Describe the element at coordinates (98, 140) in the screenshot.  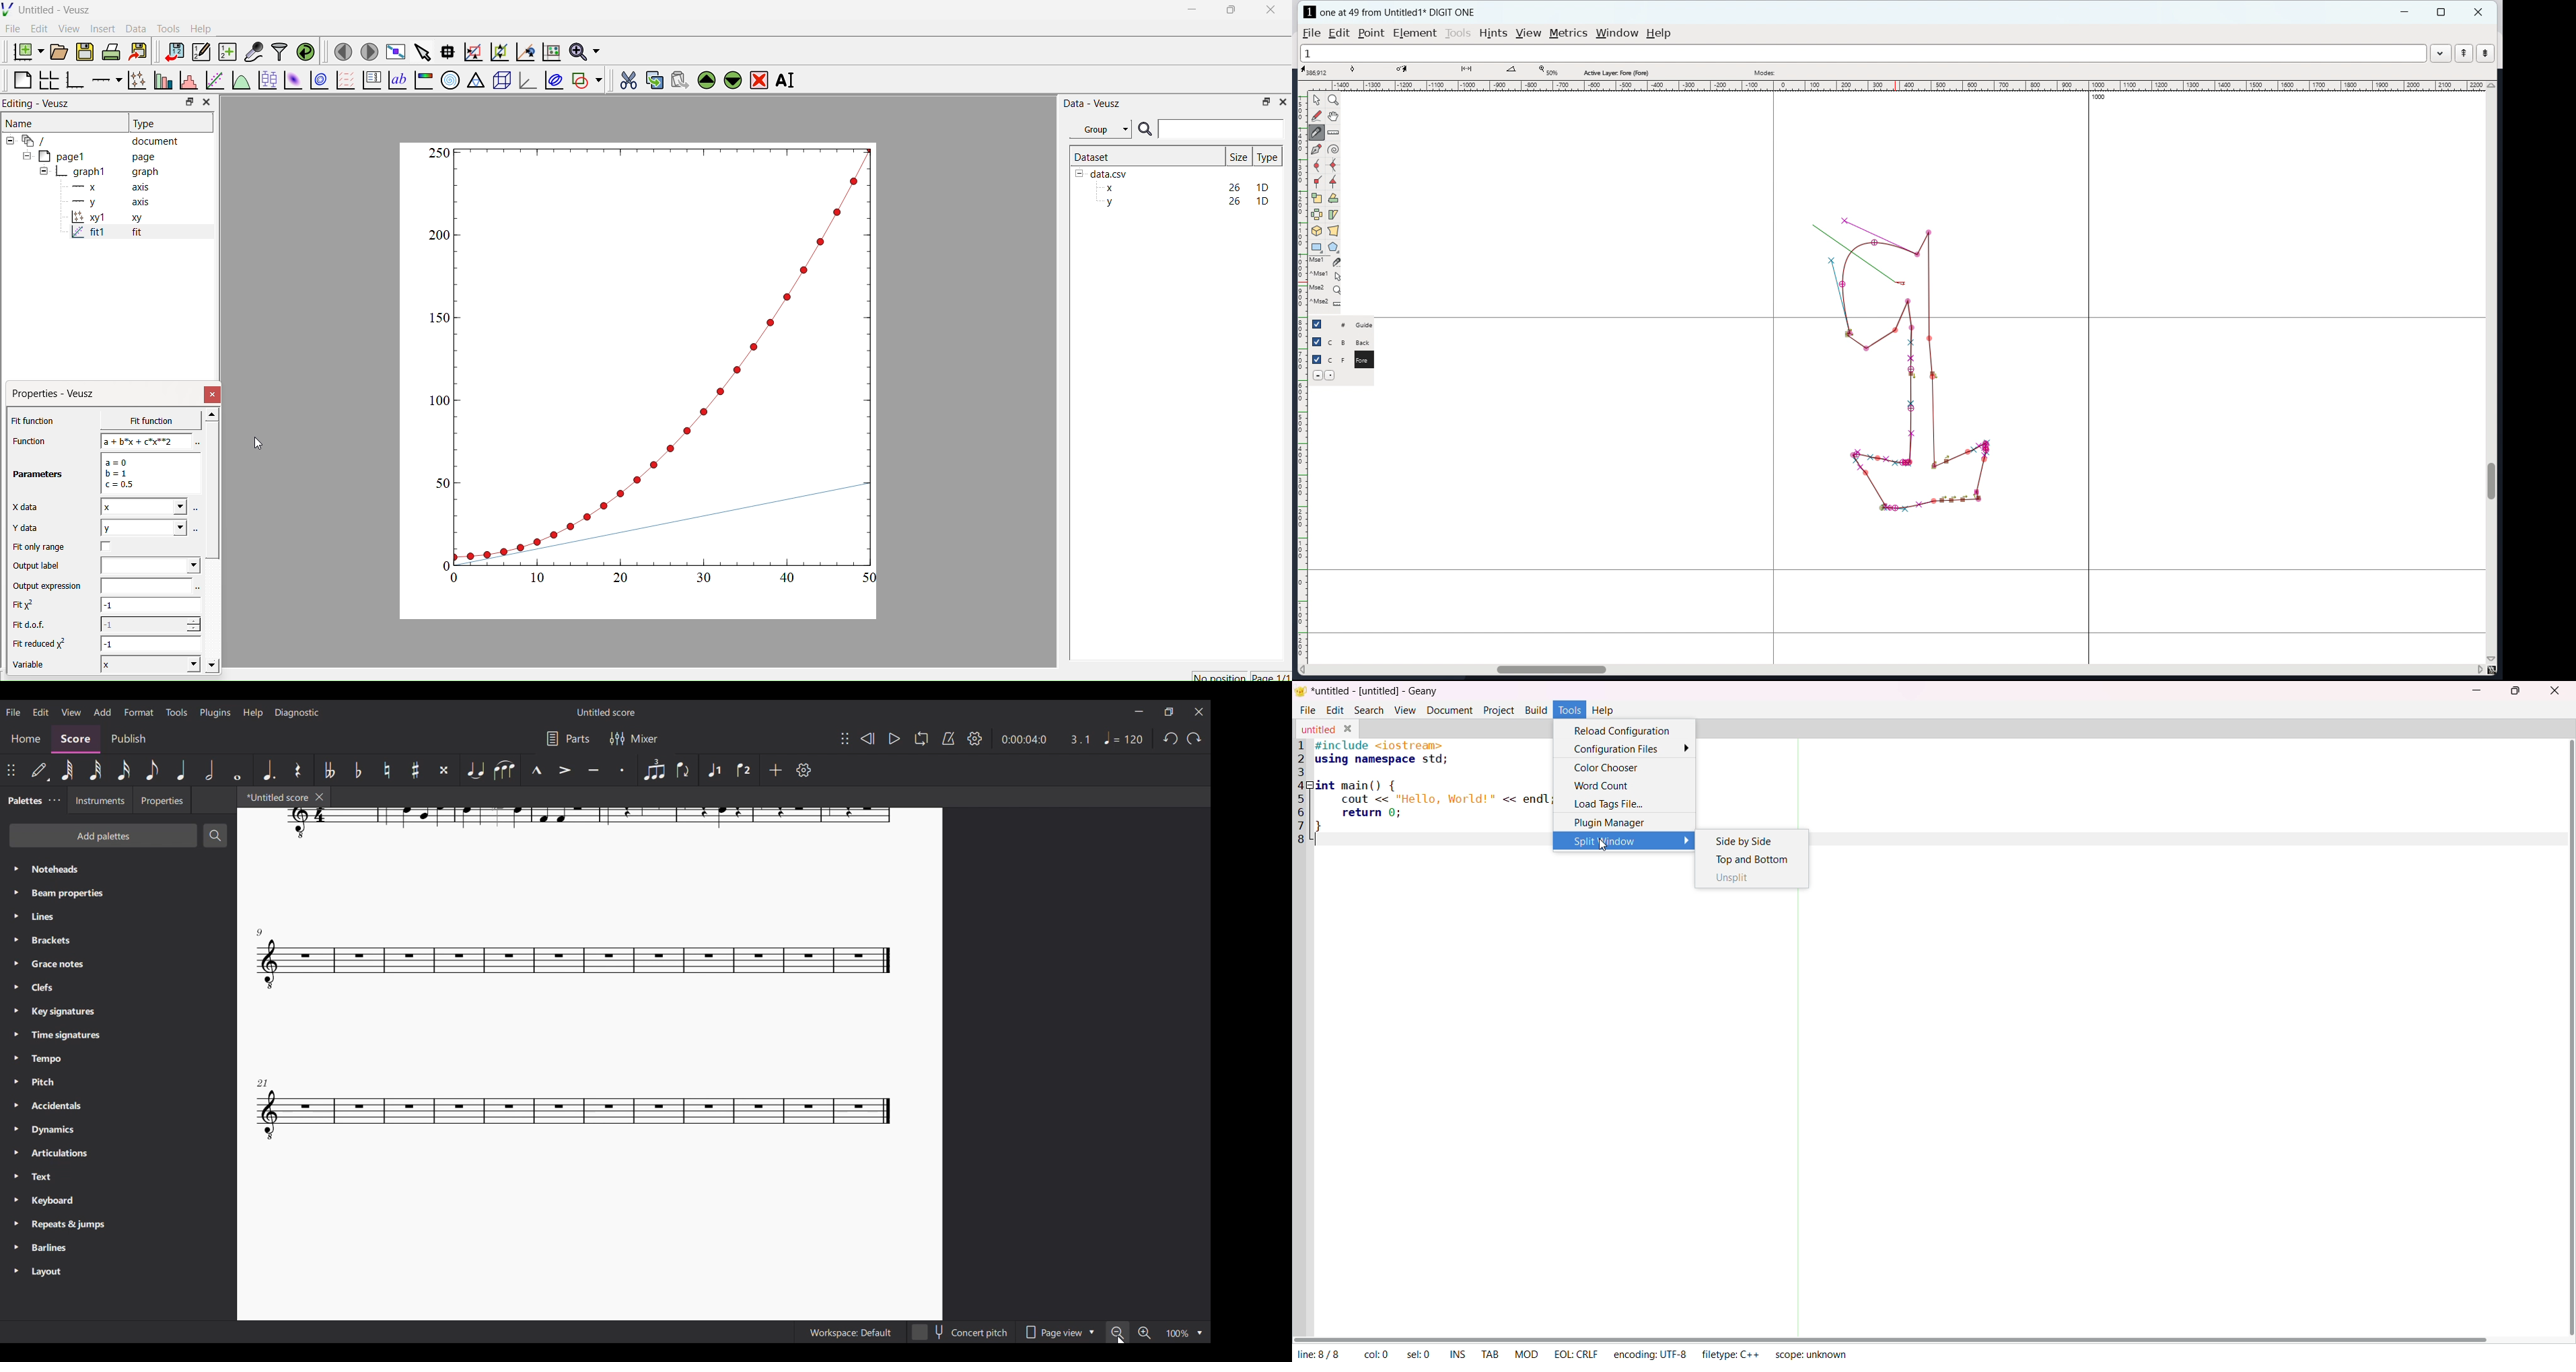
I see `document` at that location.